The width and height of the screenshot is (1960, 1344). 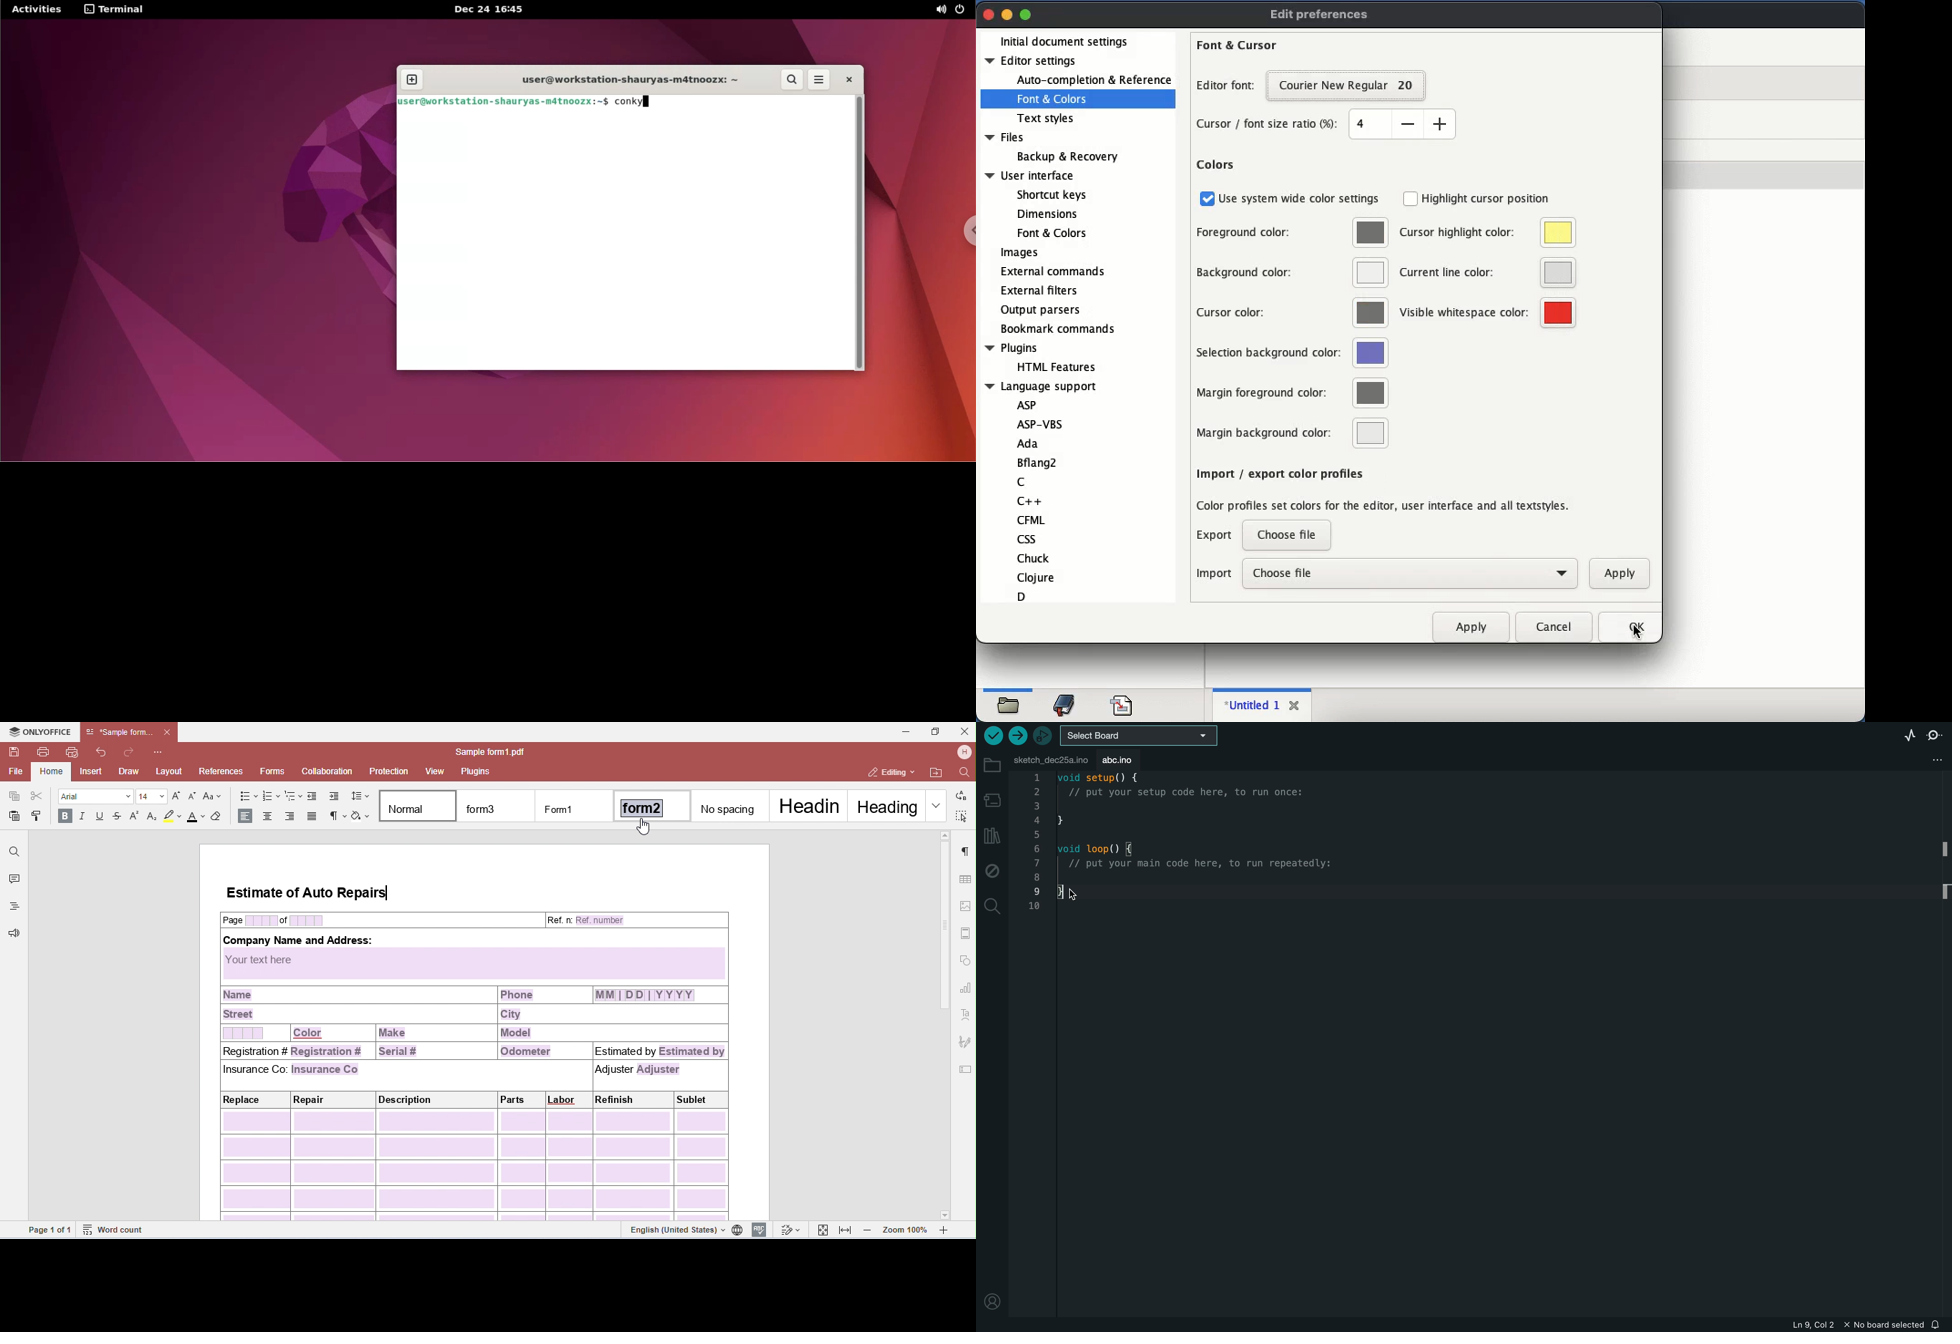 I want to click on Shortcut keys, so click(x=1051, y=193).